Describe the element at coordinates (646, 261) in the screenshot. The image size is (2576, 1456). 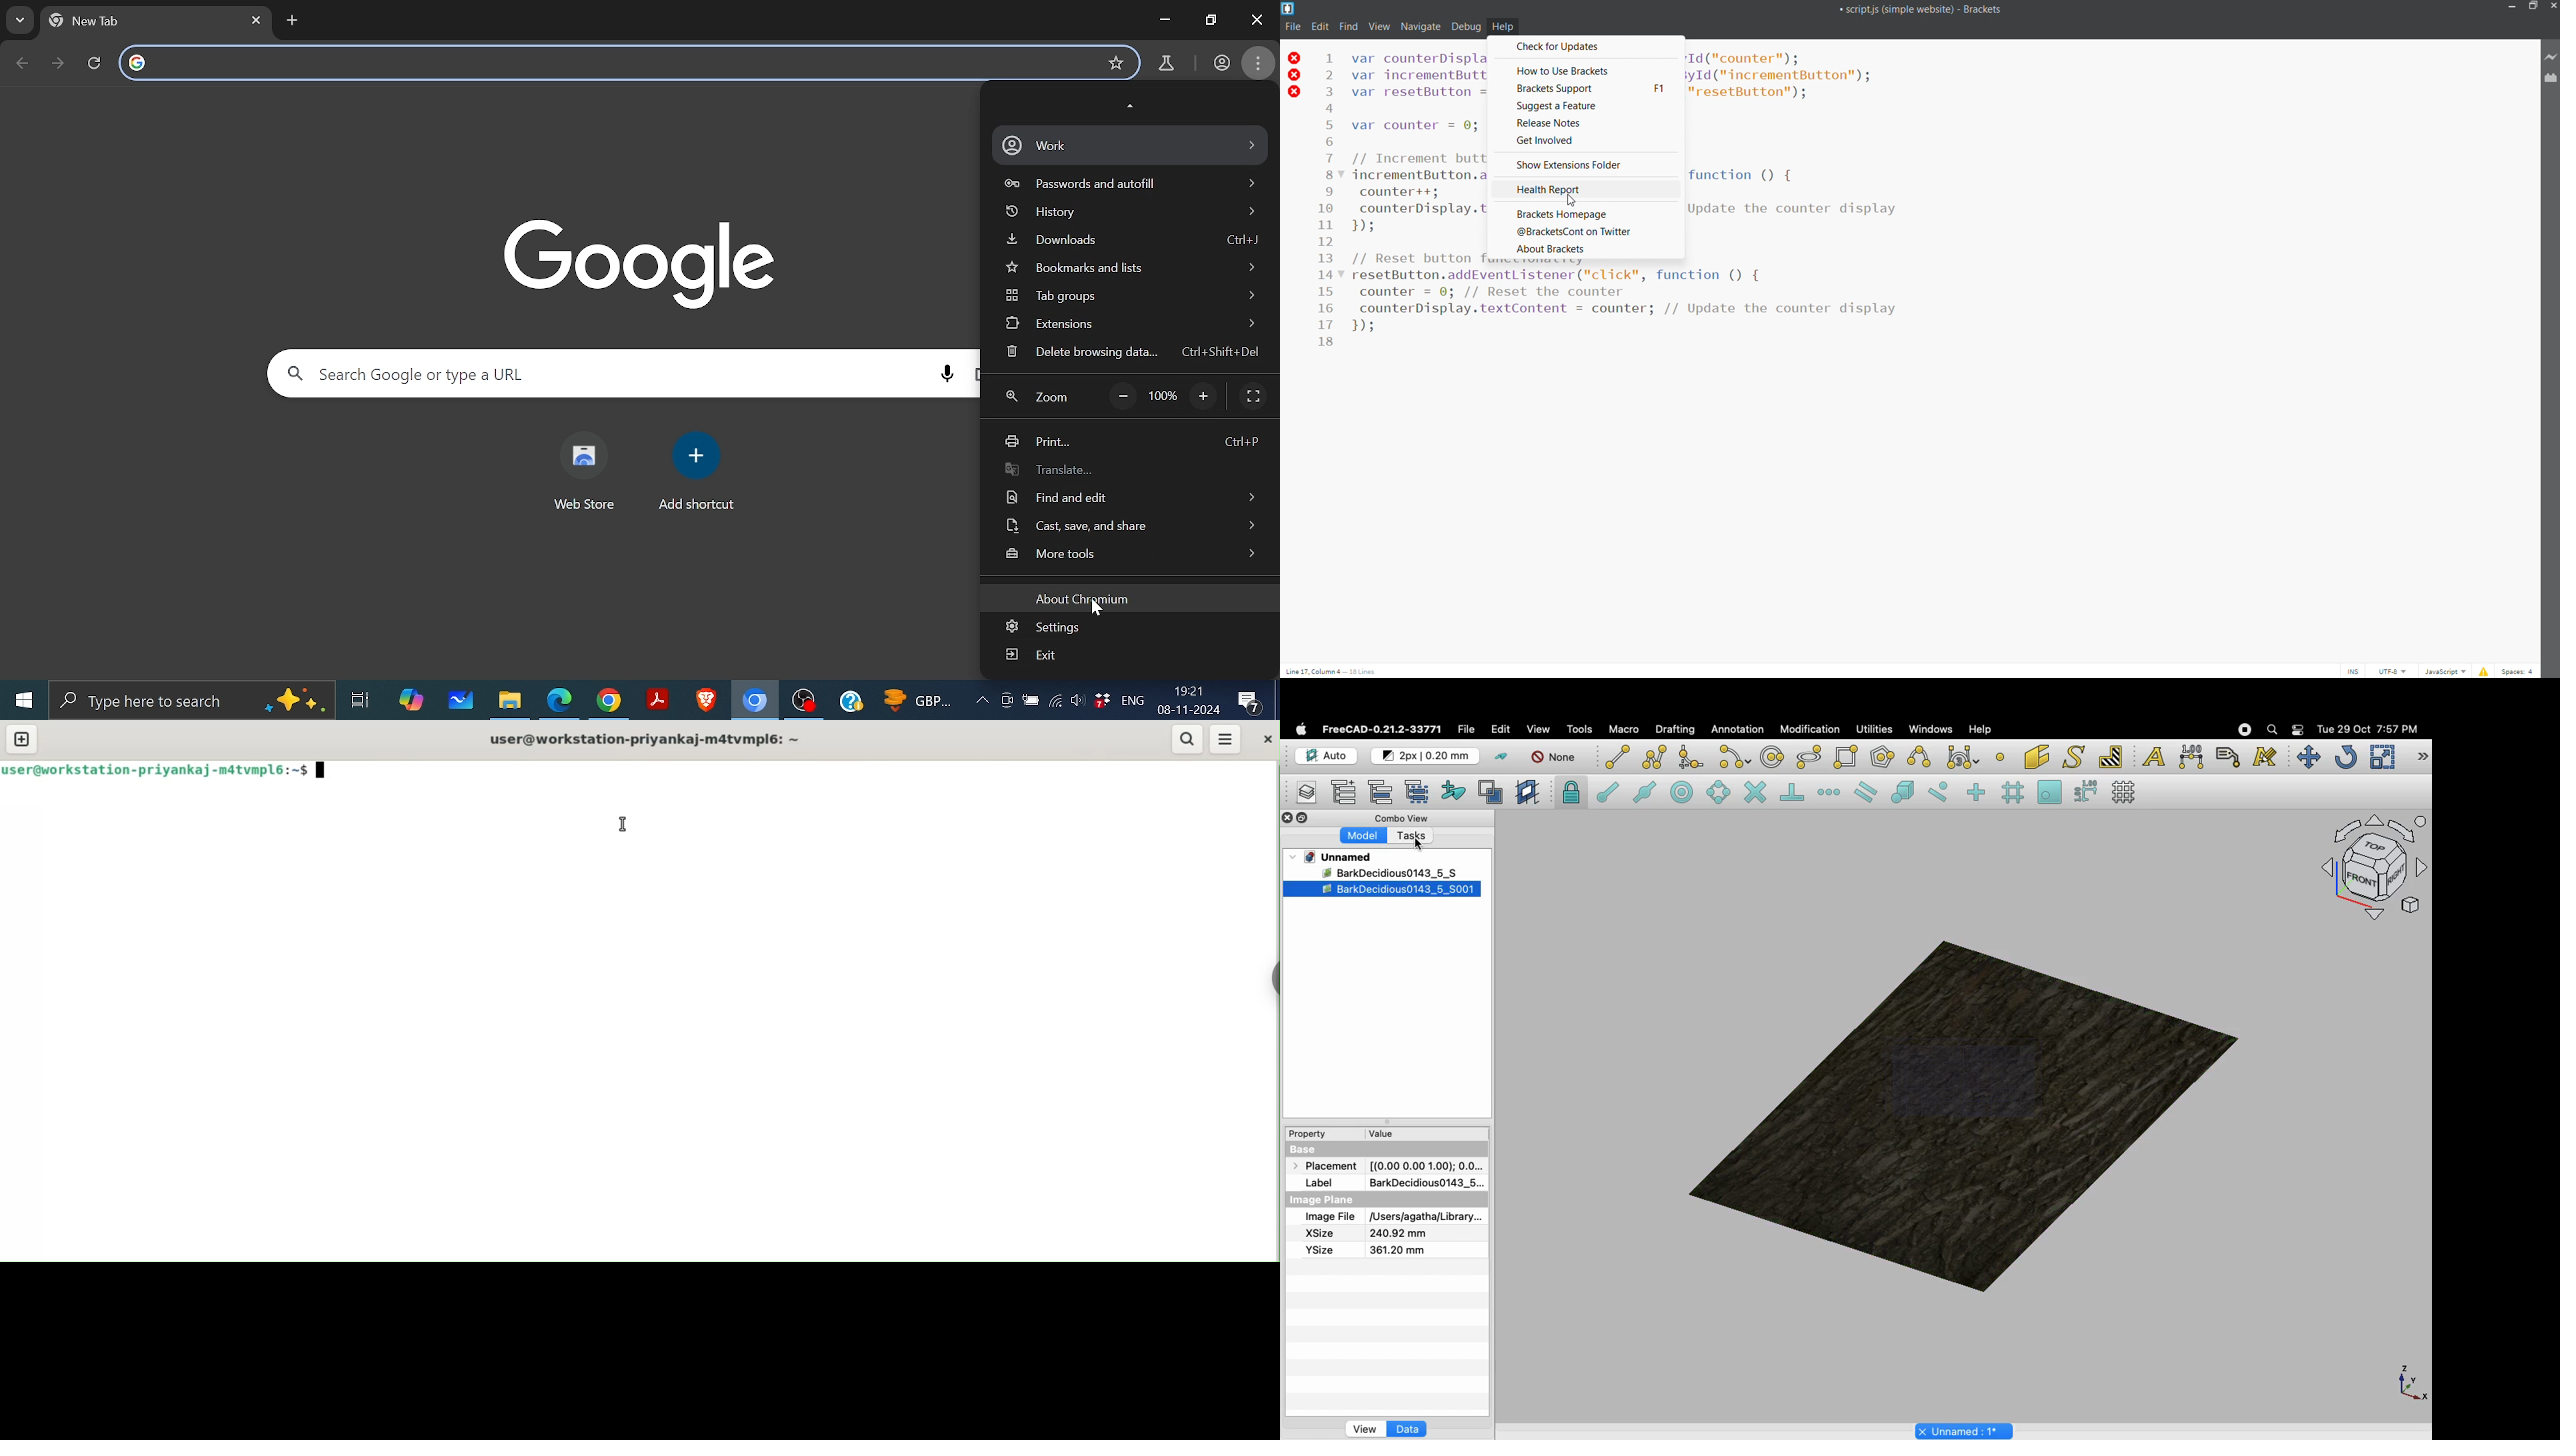
I see `Google Icon` at that location.